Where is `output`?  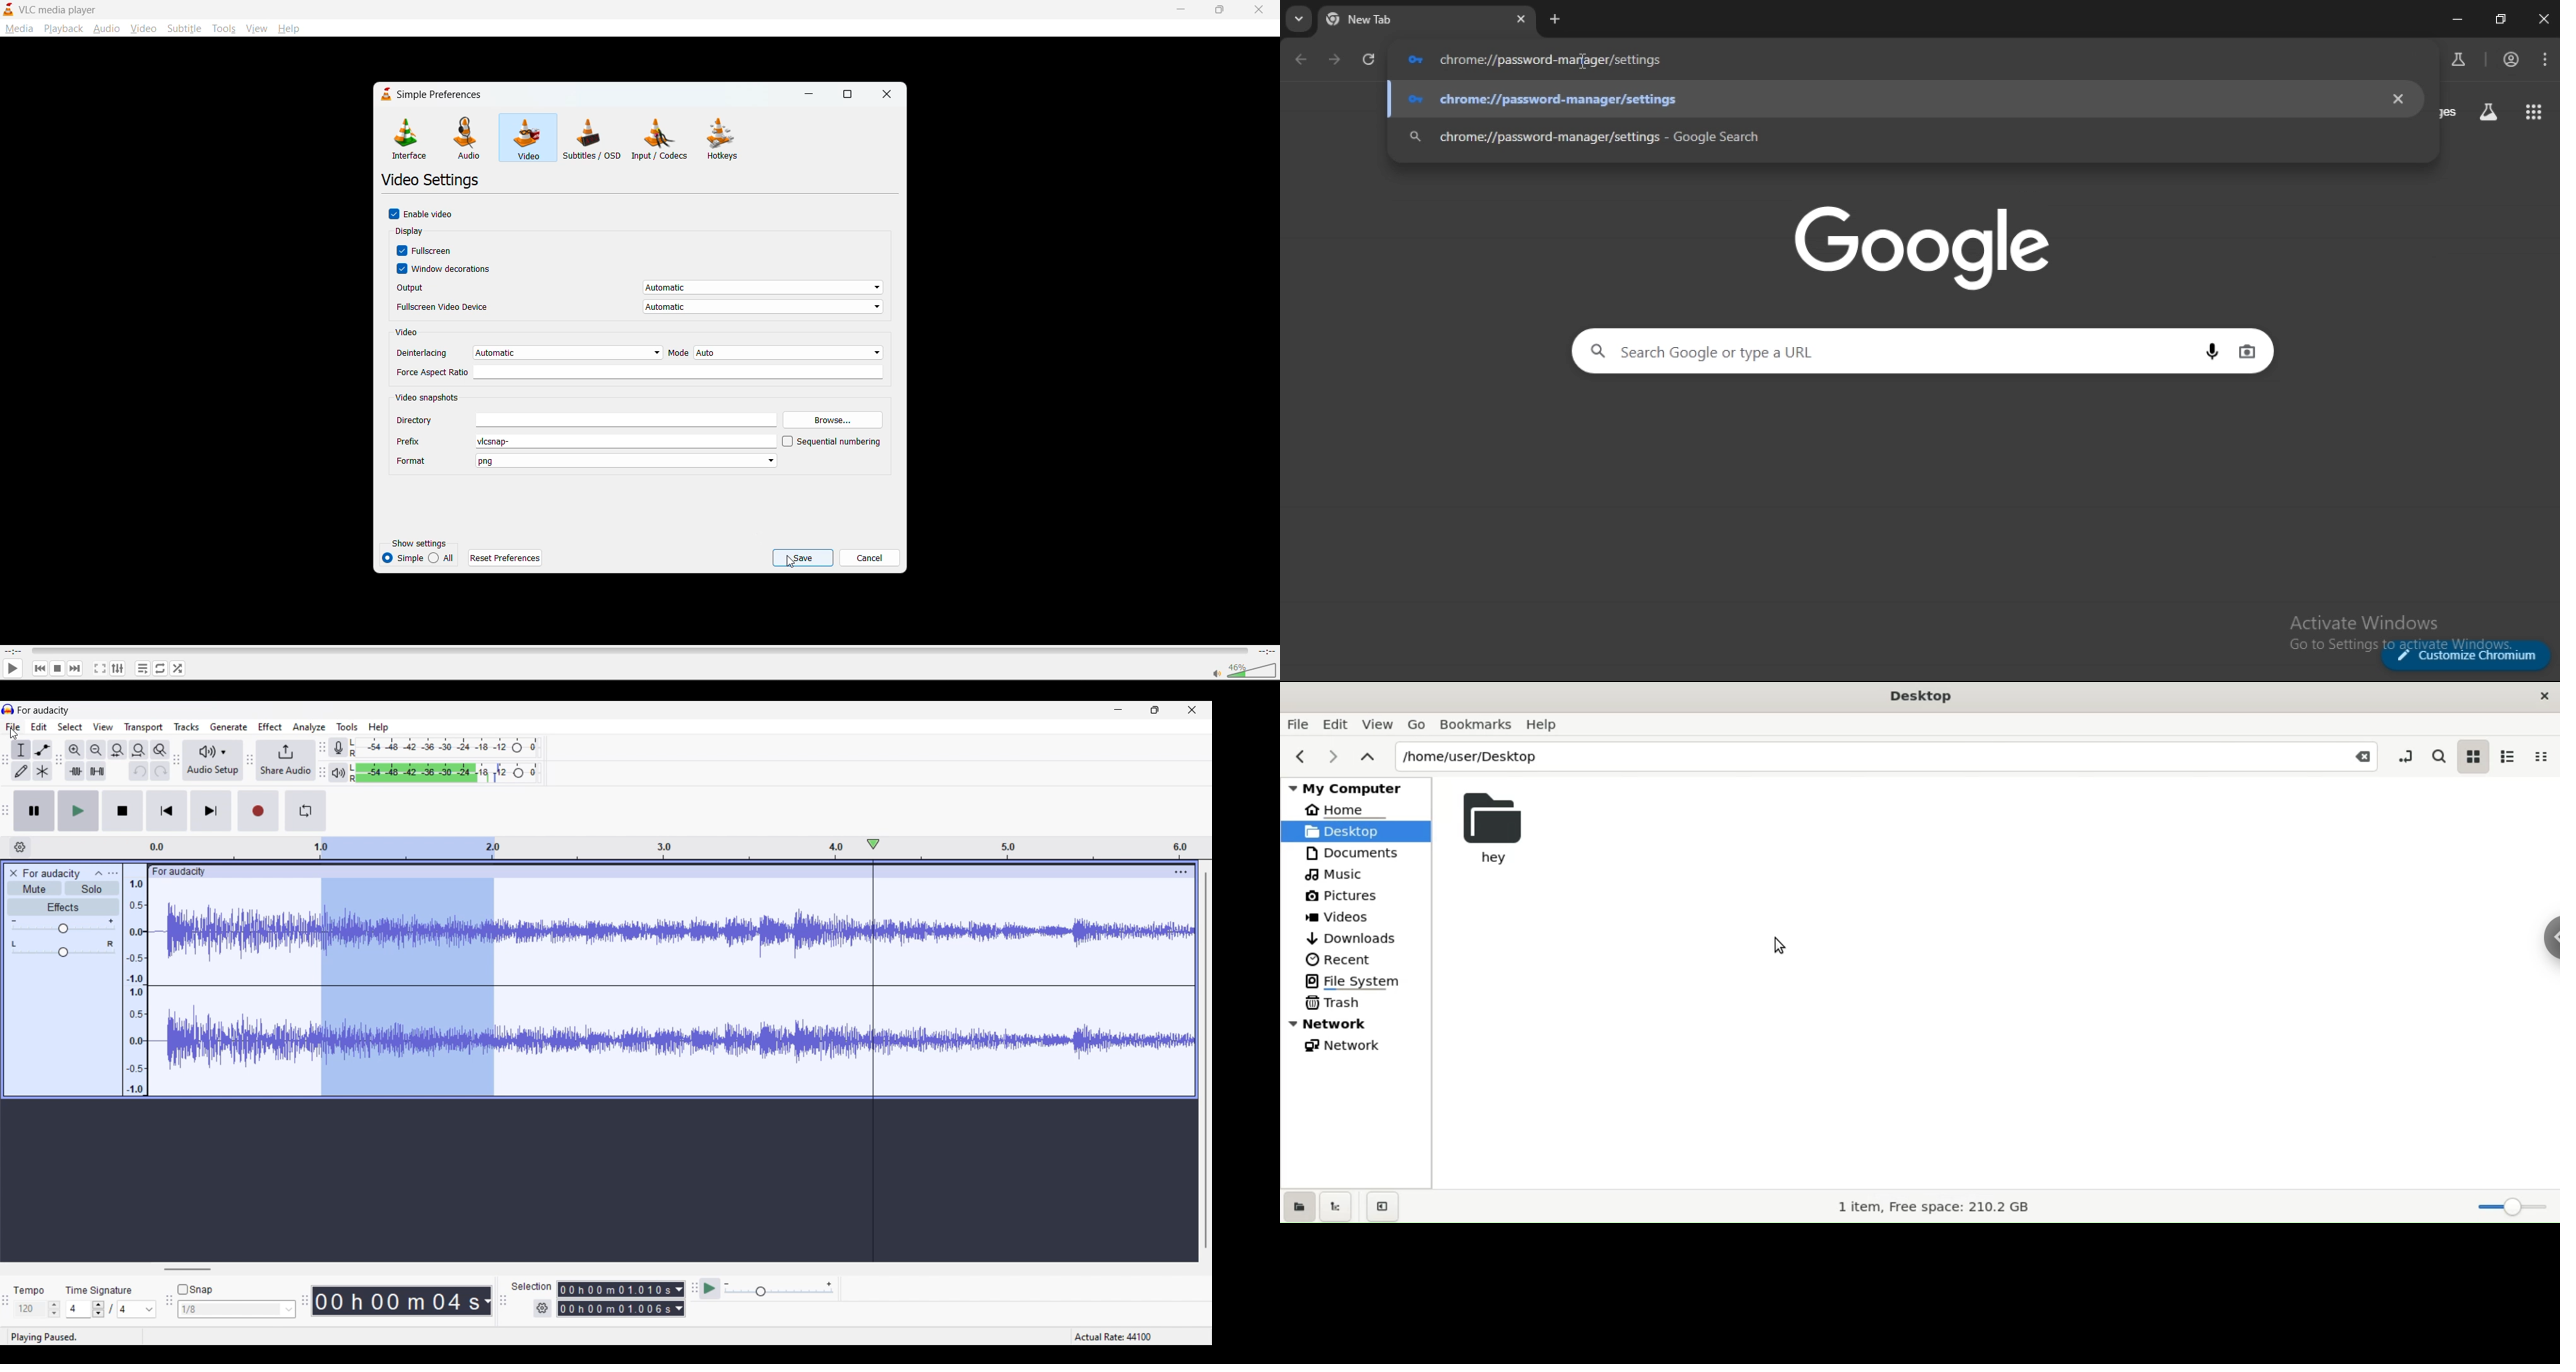 output is located at coordinates (637, 286).